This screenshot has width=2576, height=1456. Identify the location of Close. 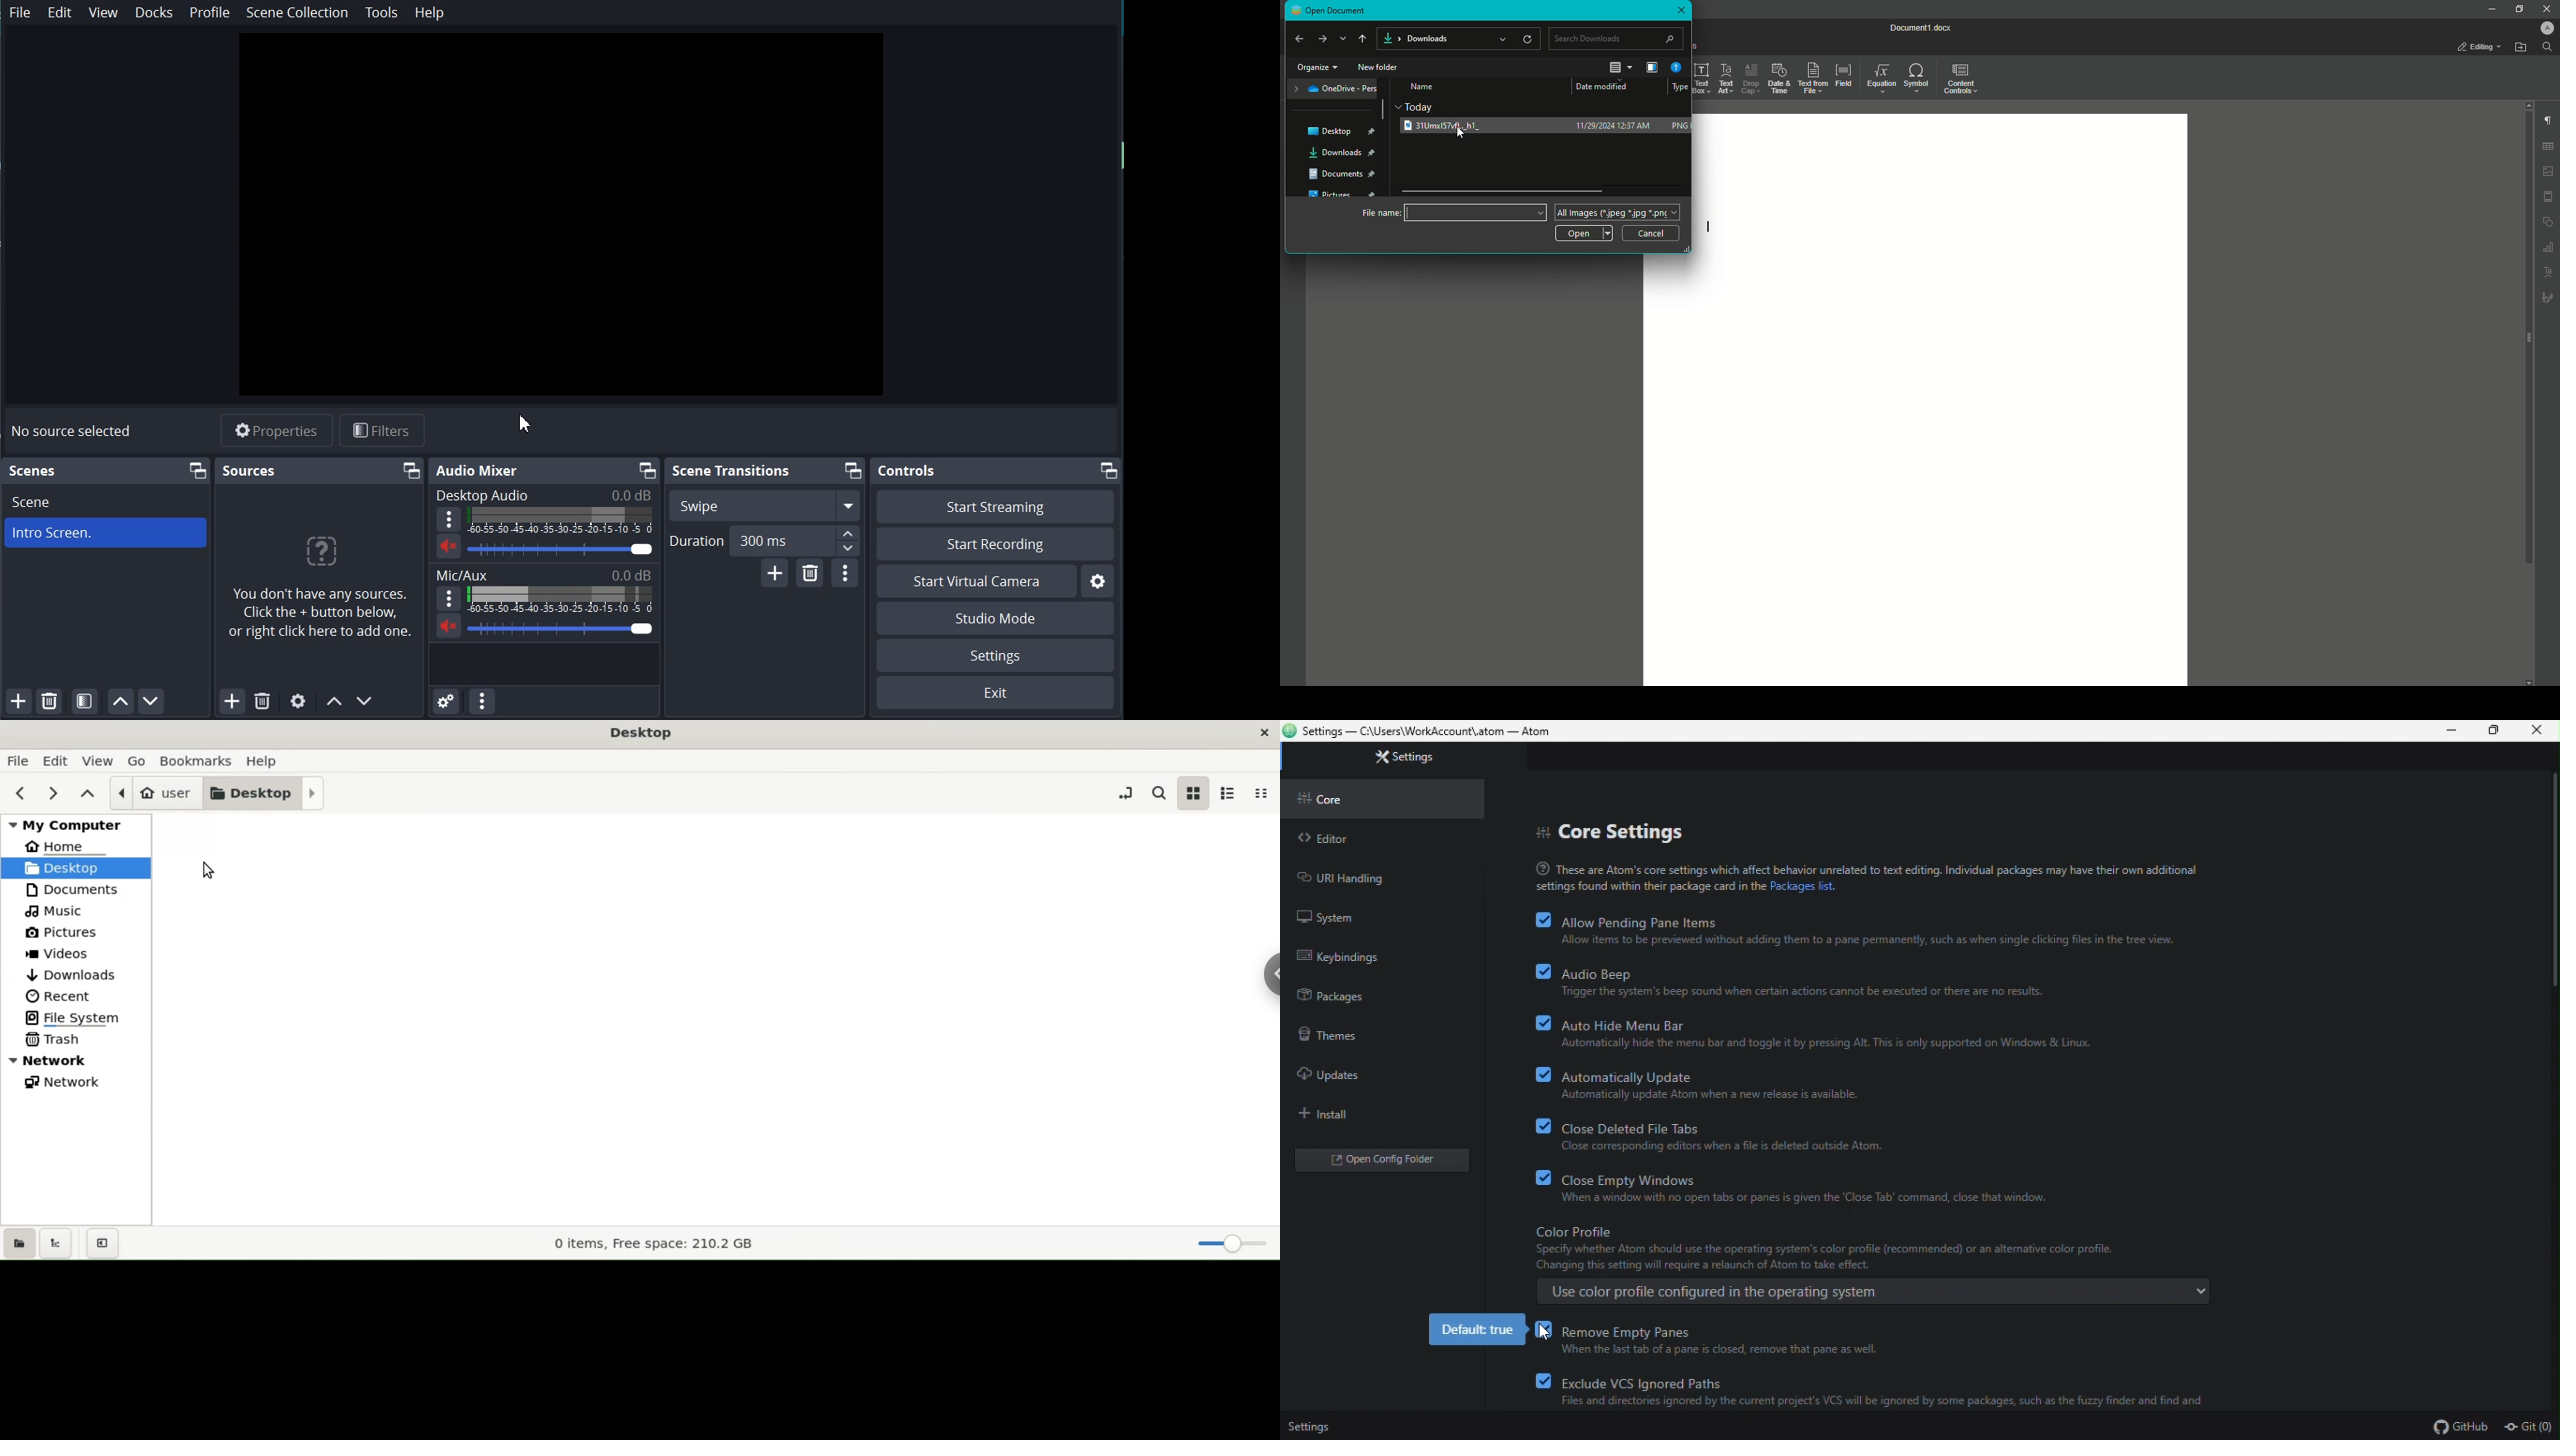
(1683, 11).